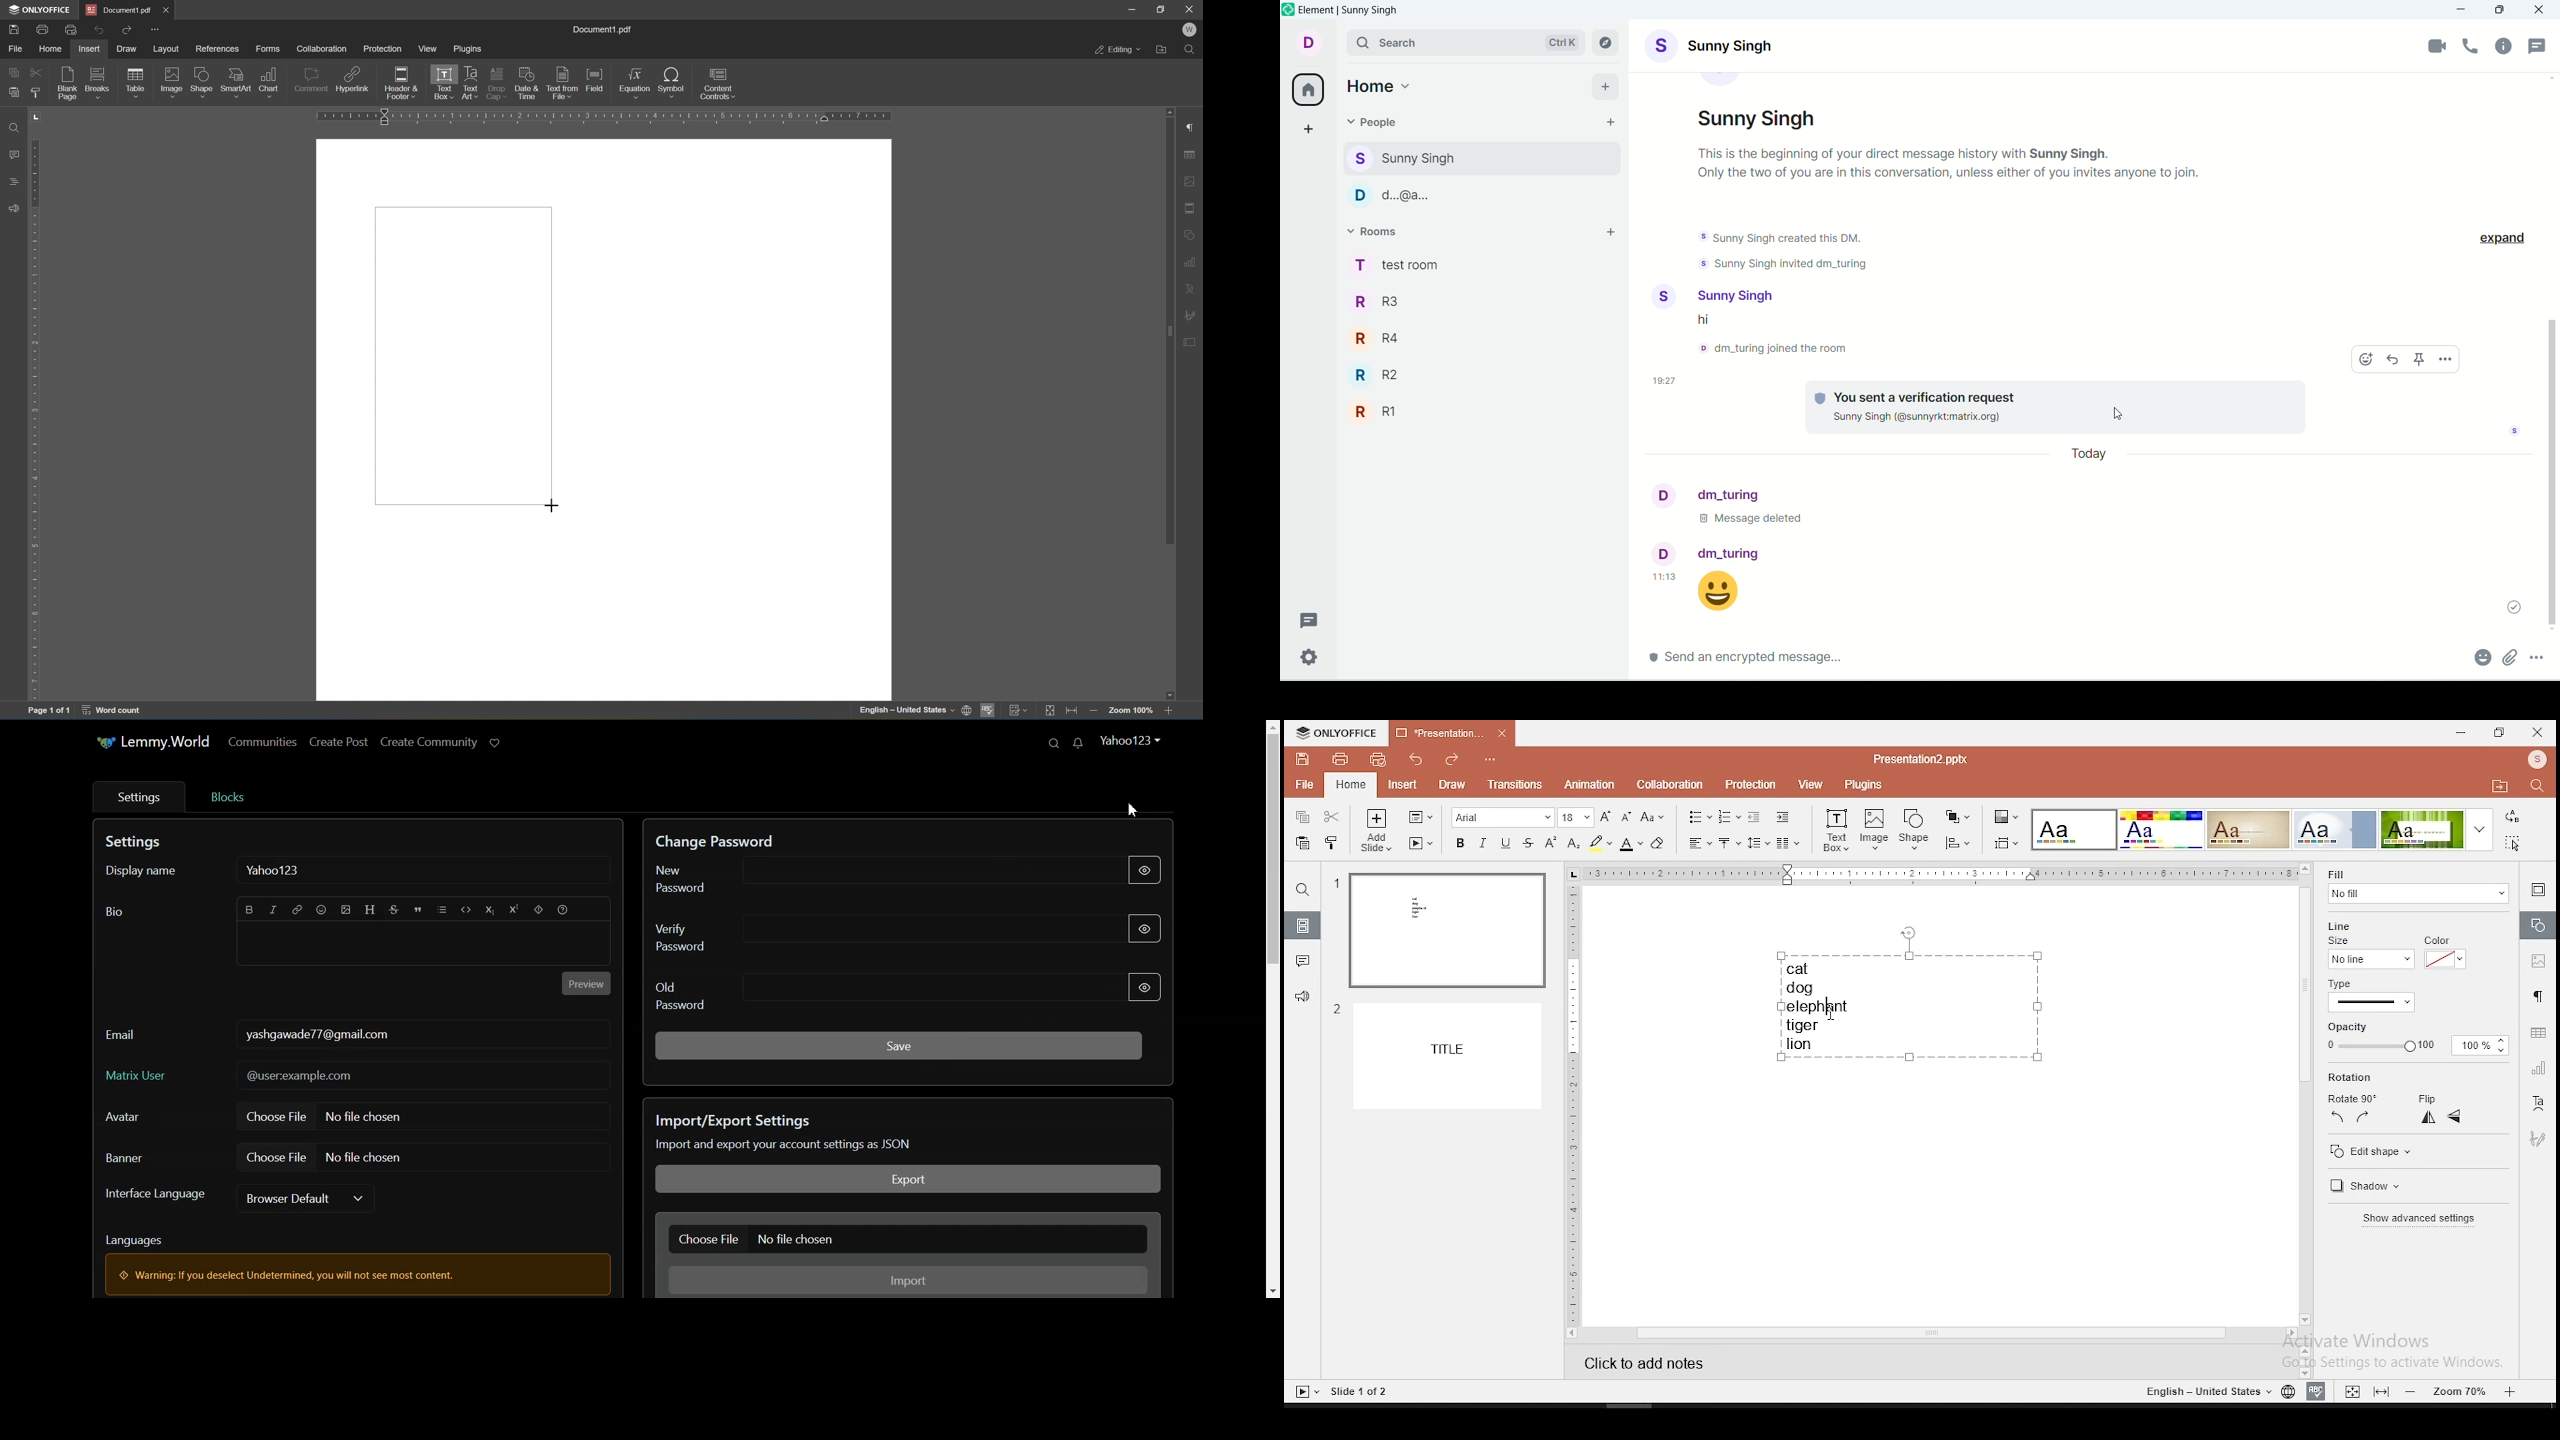 This screenshot has width=2576, height=1456. Describe the element at coordinates (1909, 1006) in the screenshot. I see `text` at that location.